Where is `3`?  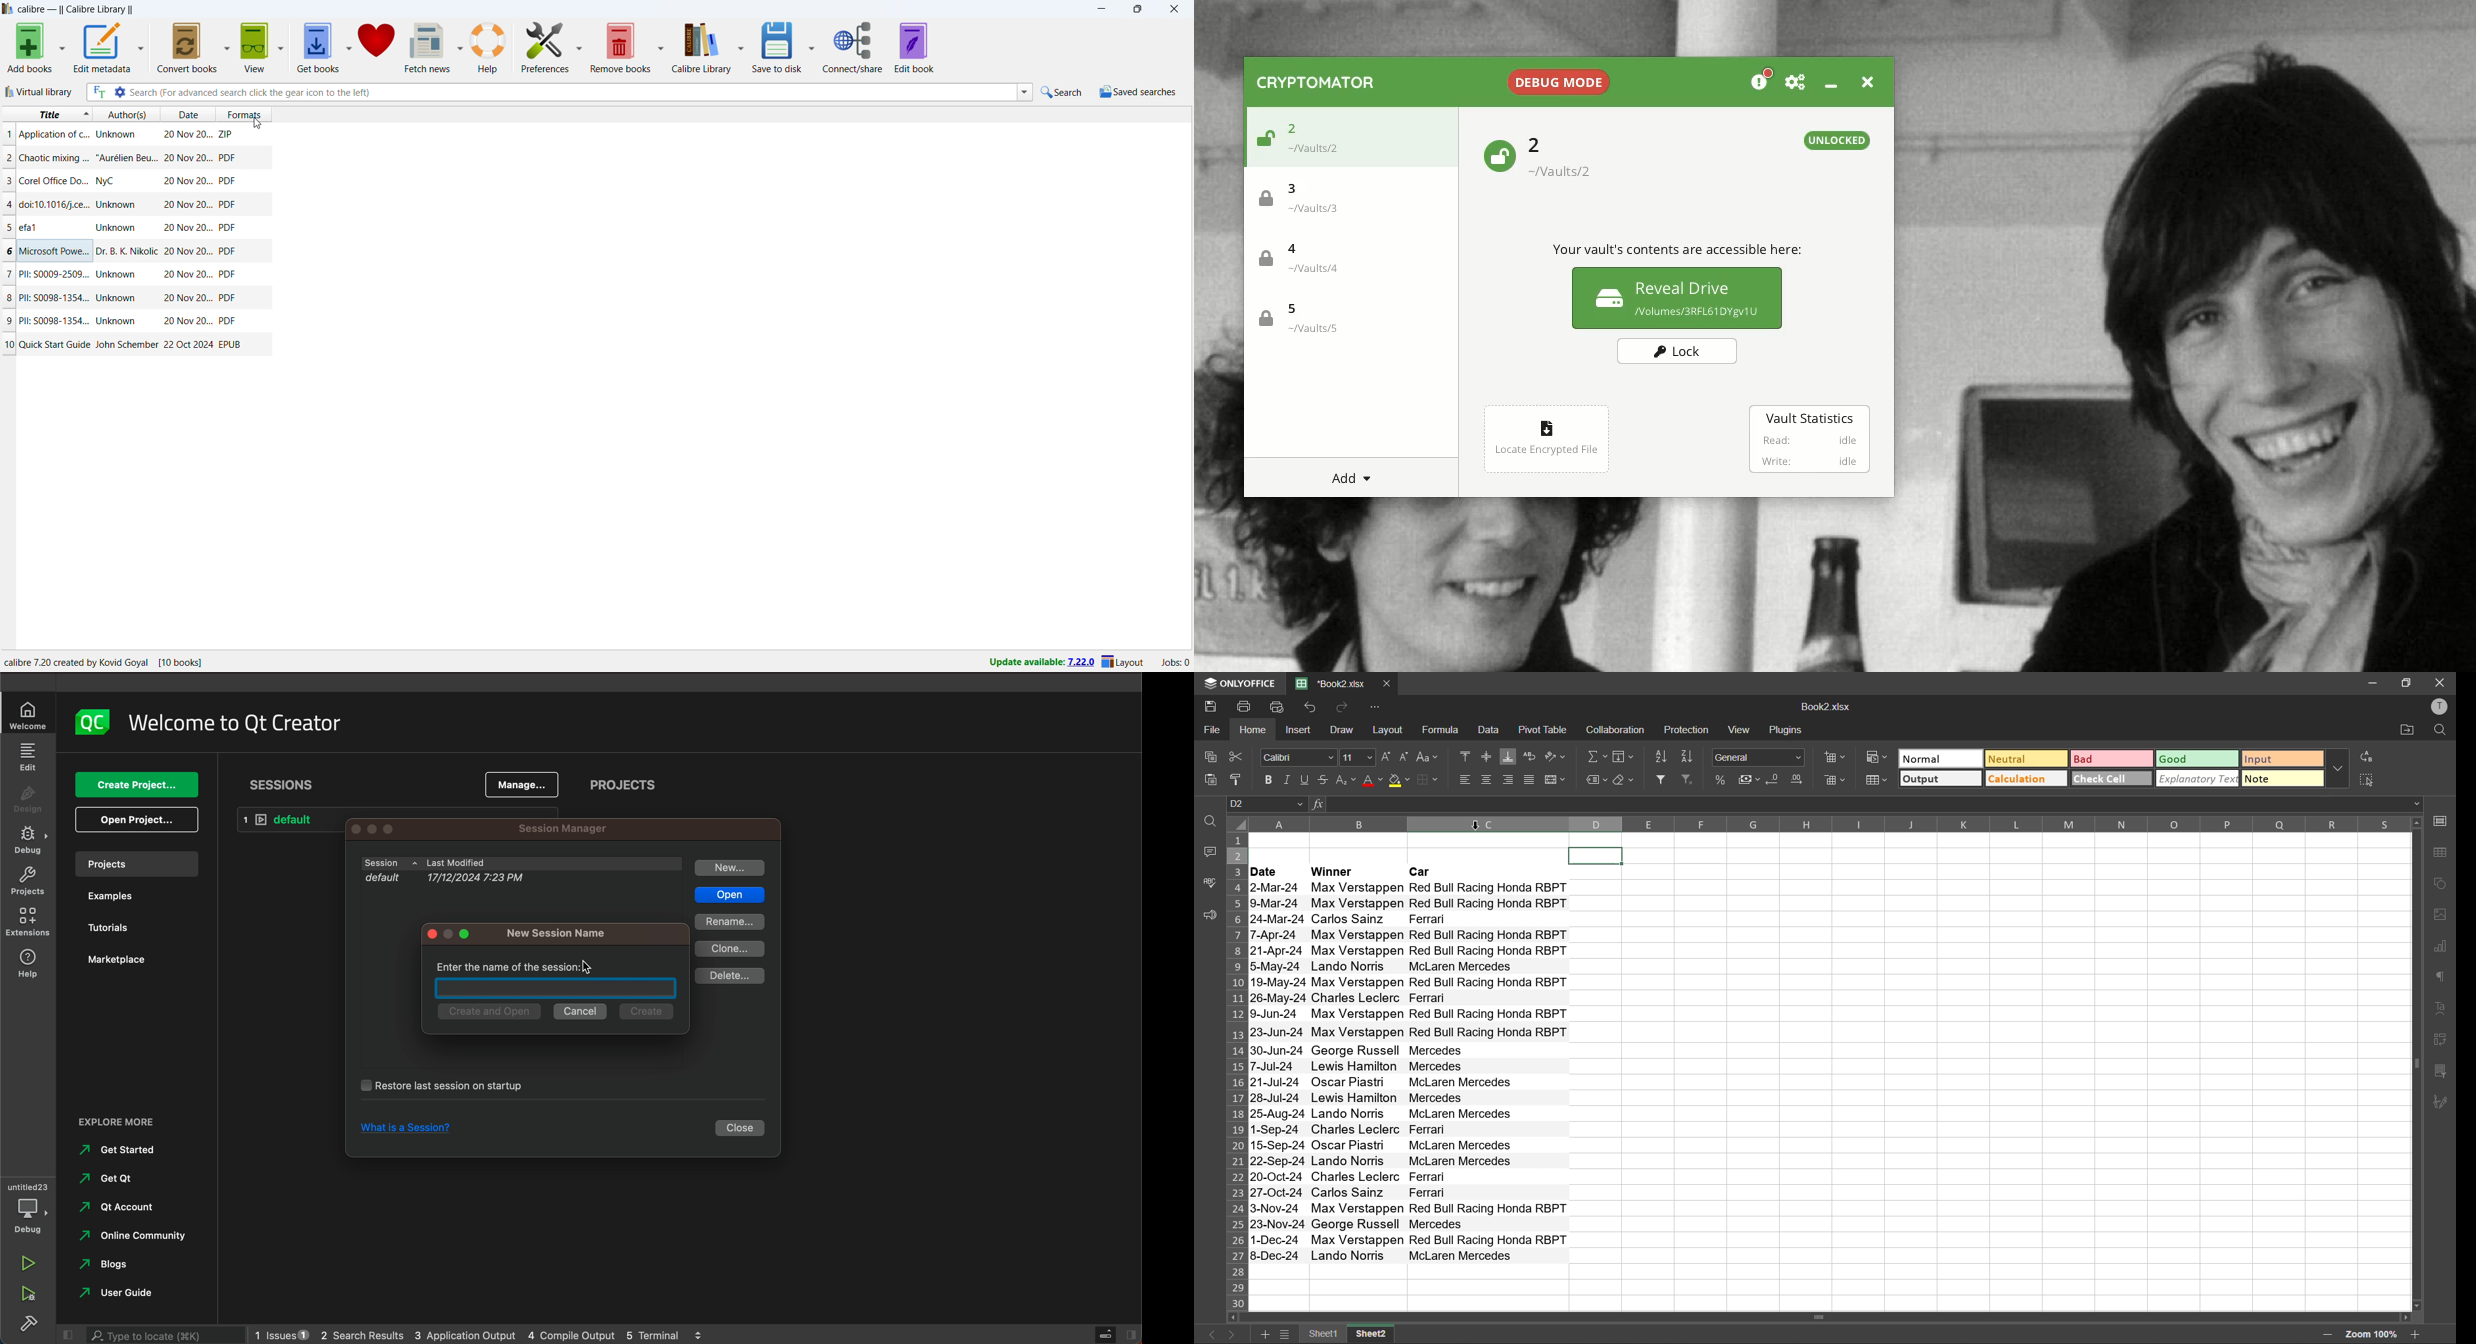 3 is located at coordinates (7, 180).